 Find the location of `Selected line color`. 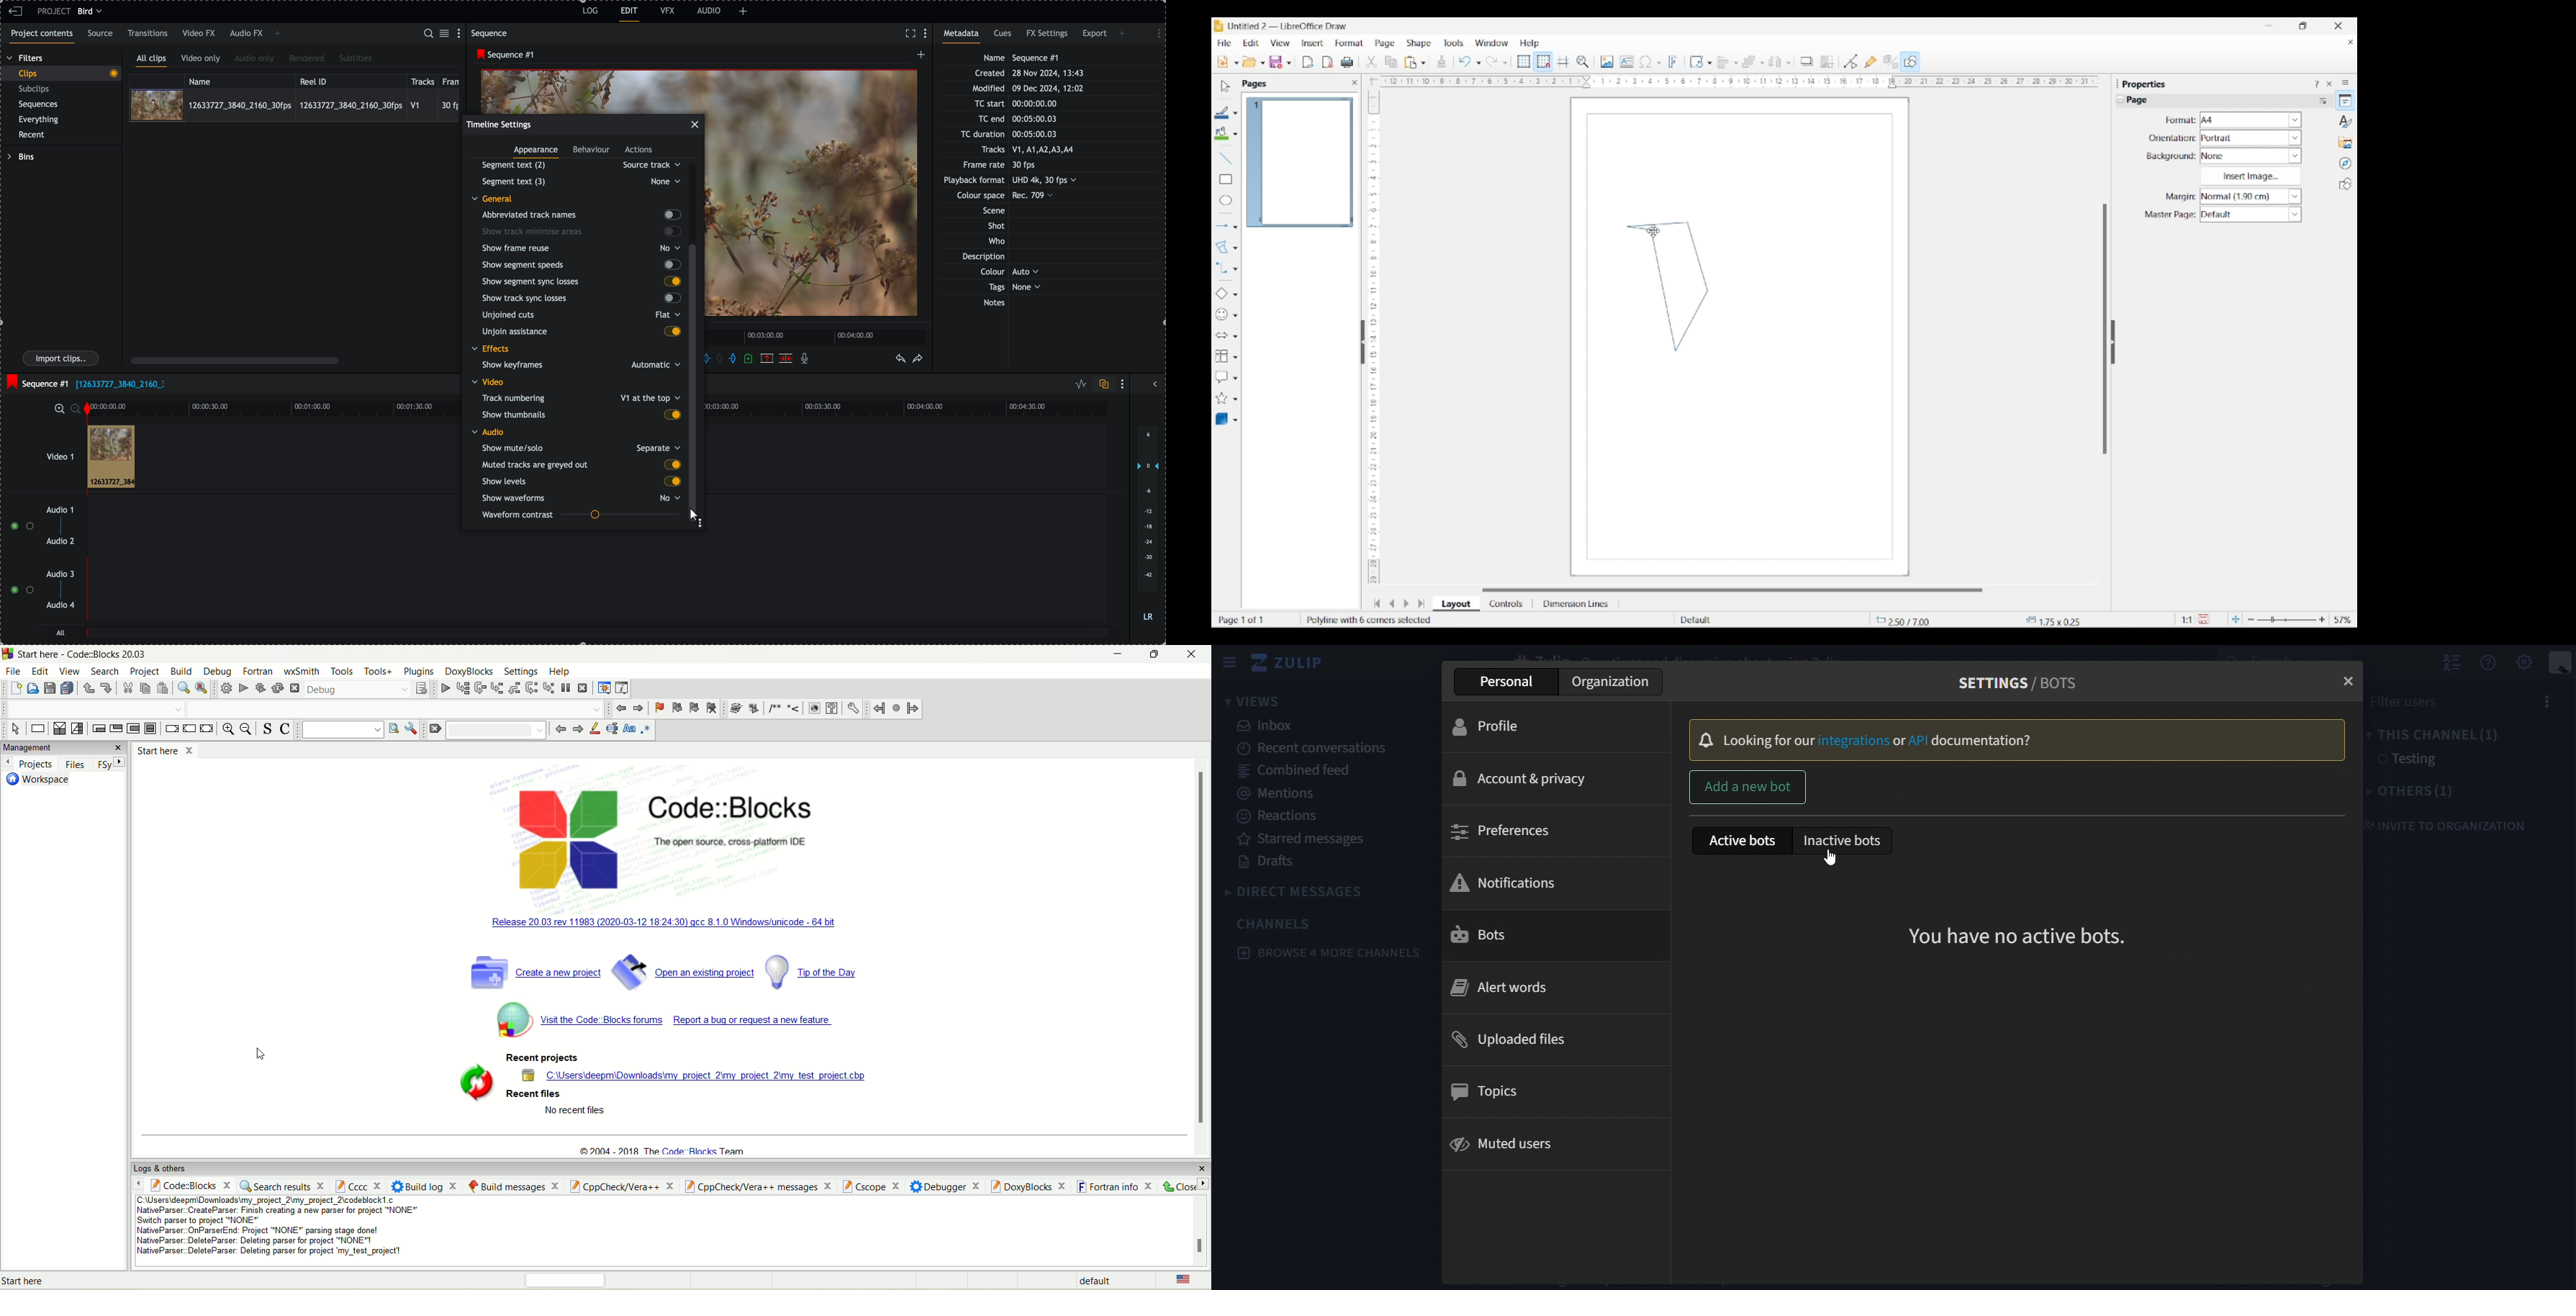

Selected line color is located at coordinates (1222, 112).